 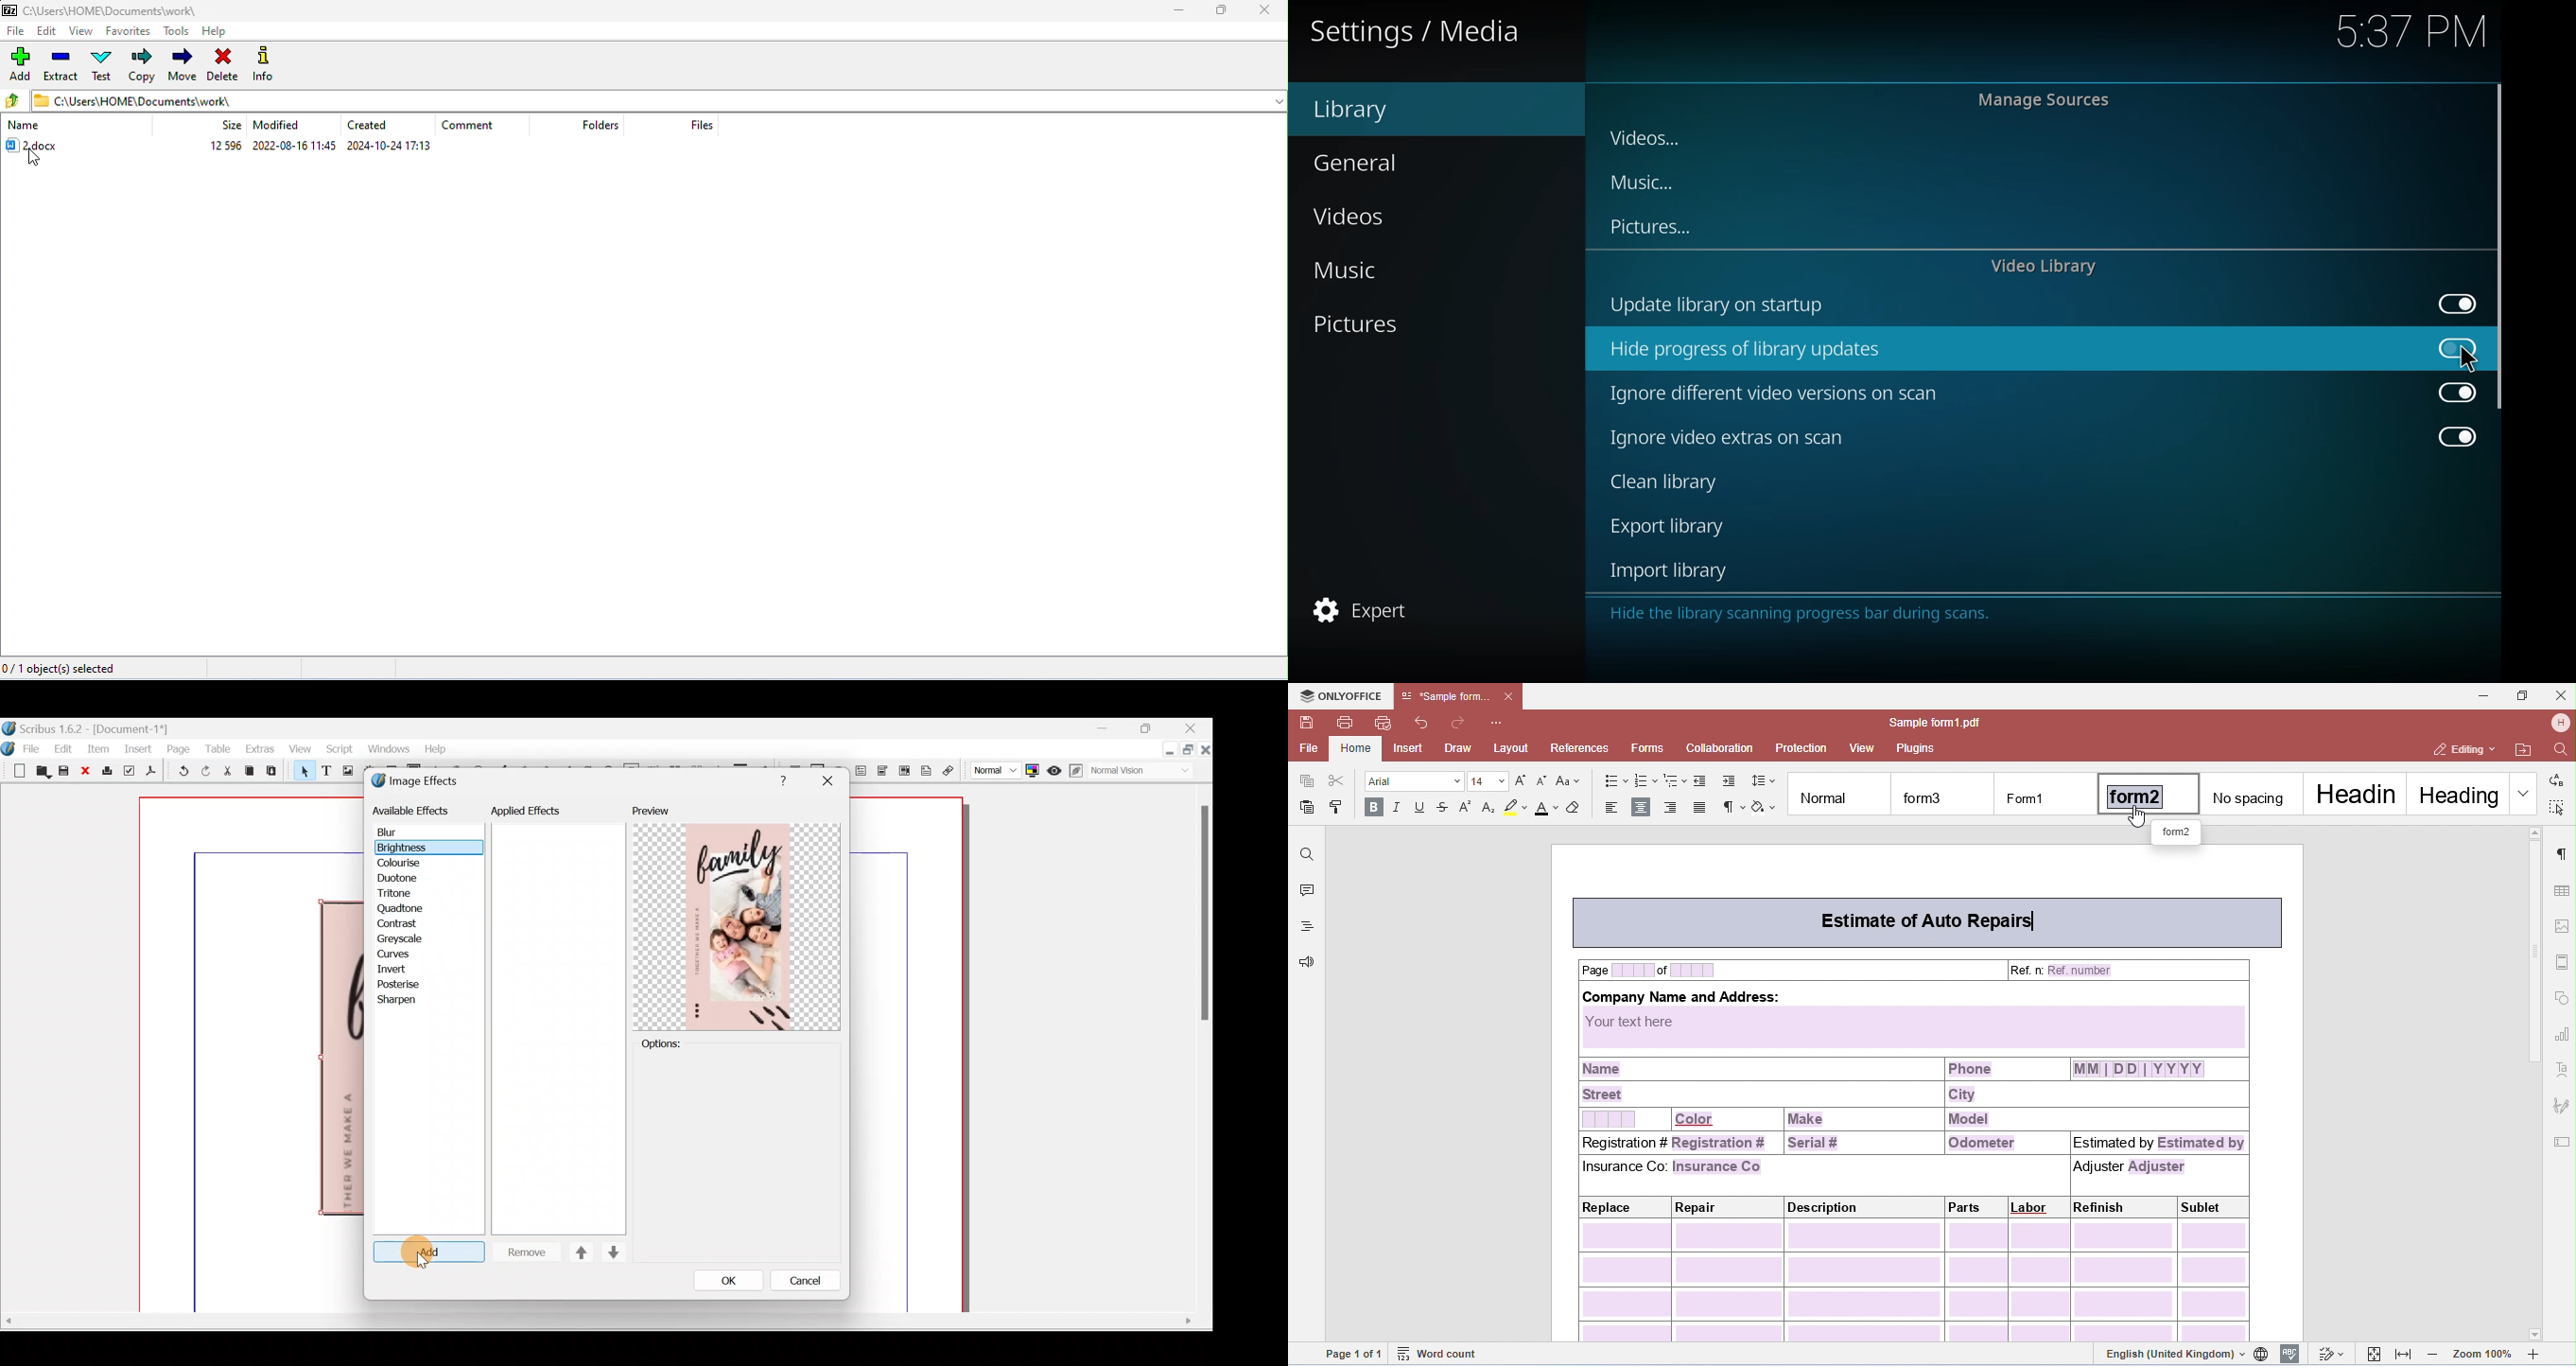 I want to click on expert, so click(x=1366, y=610).